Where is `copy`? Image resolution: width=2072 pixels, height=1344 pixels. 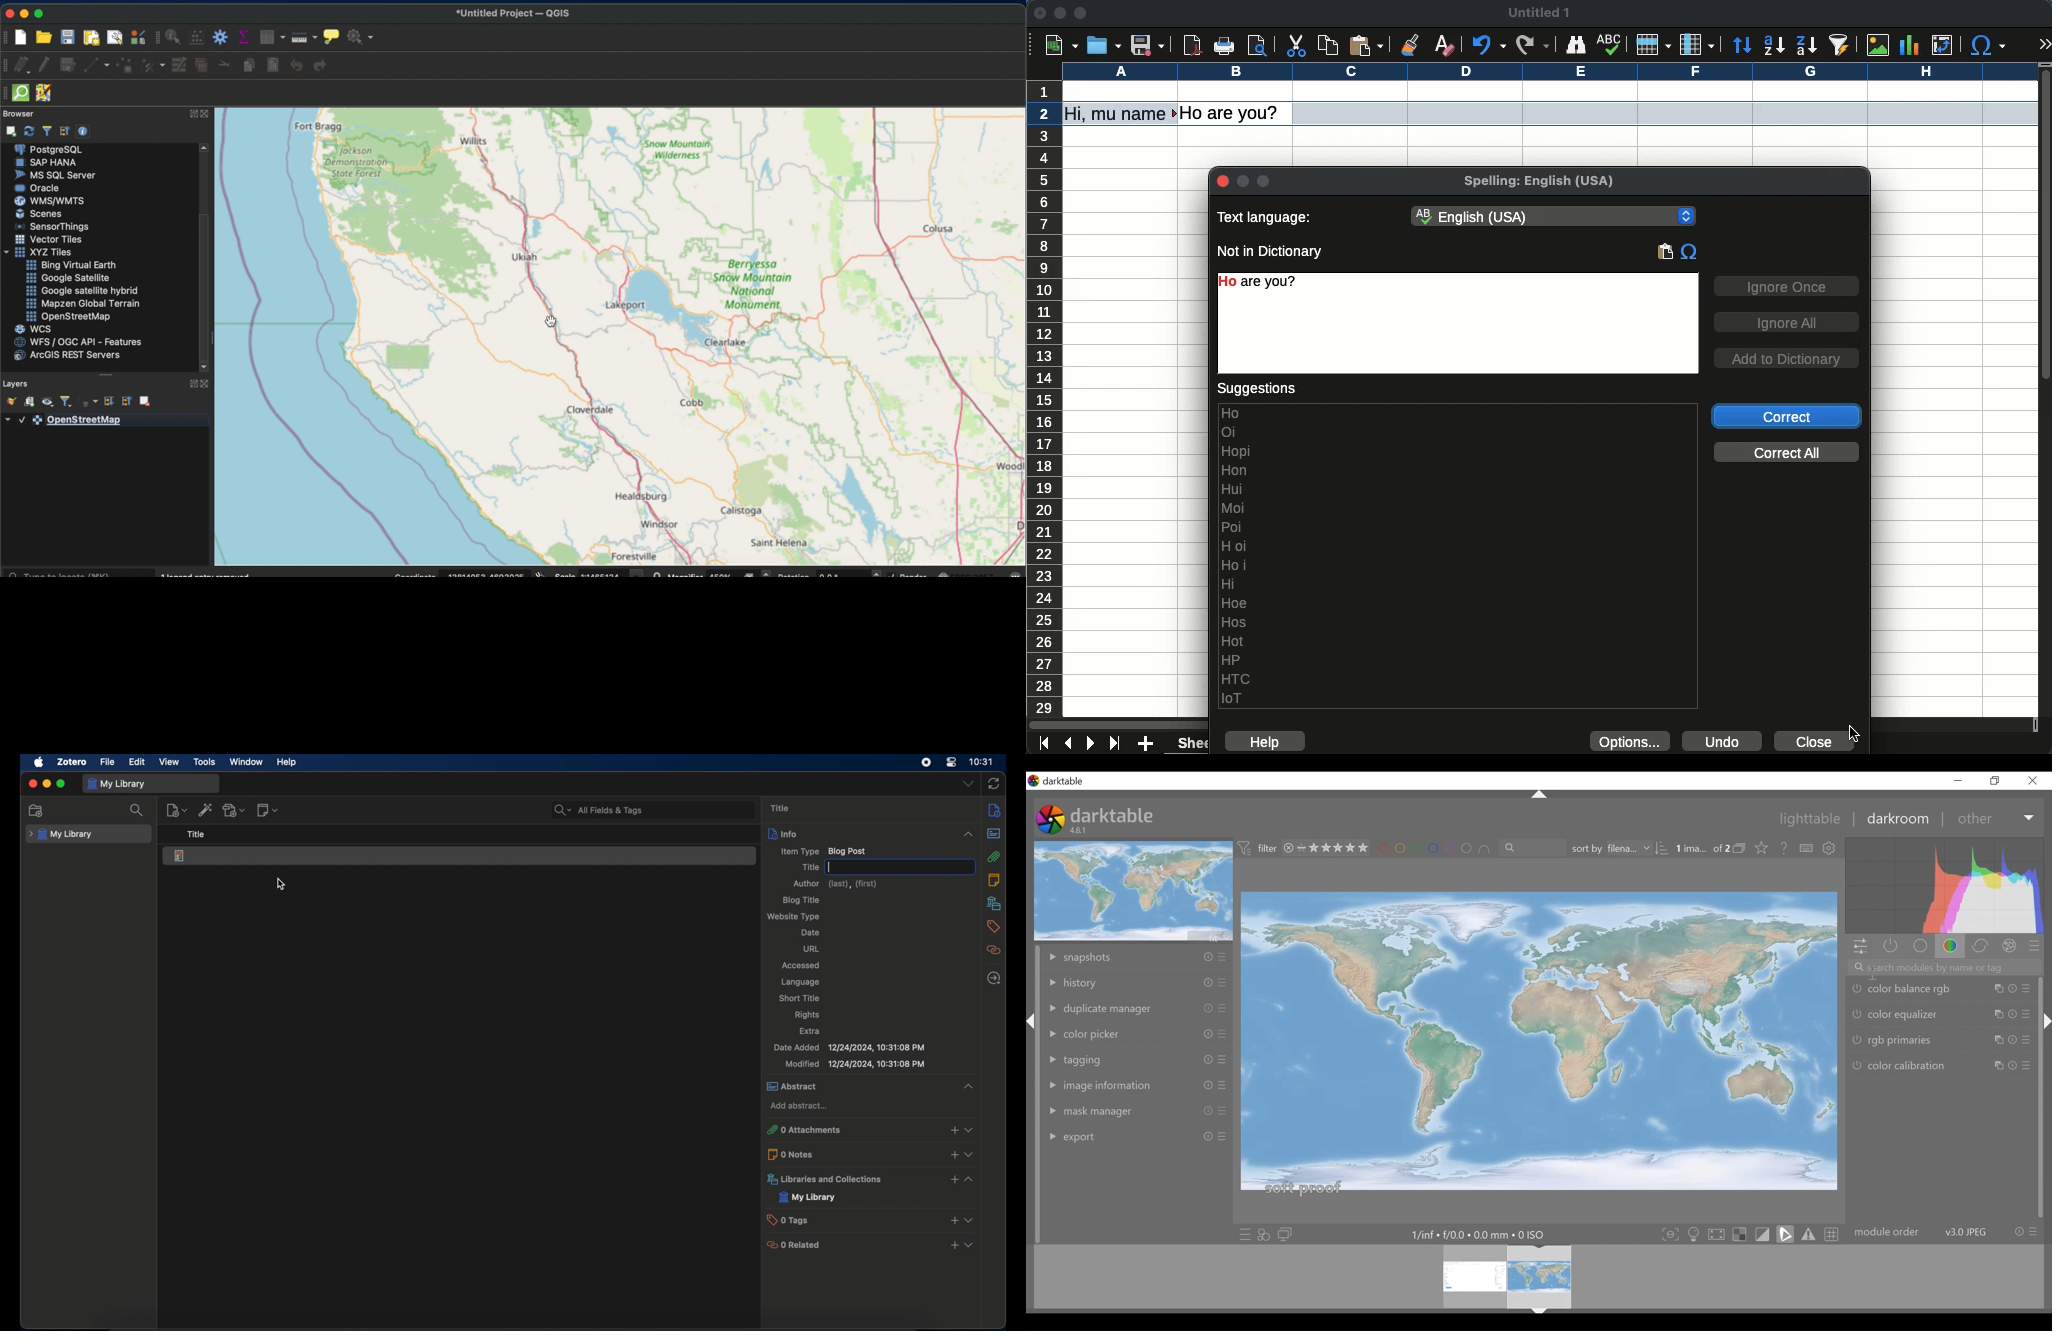
copy is located at coordinates (1328, 46).